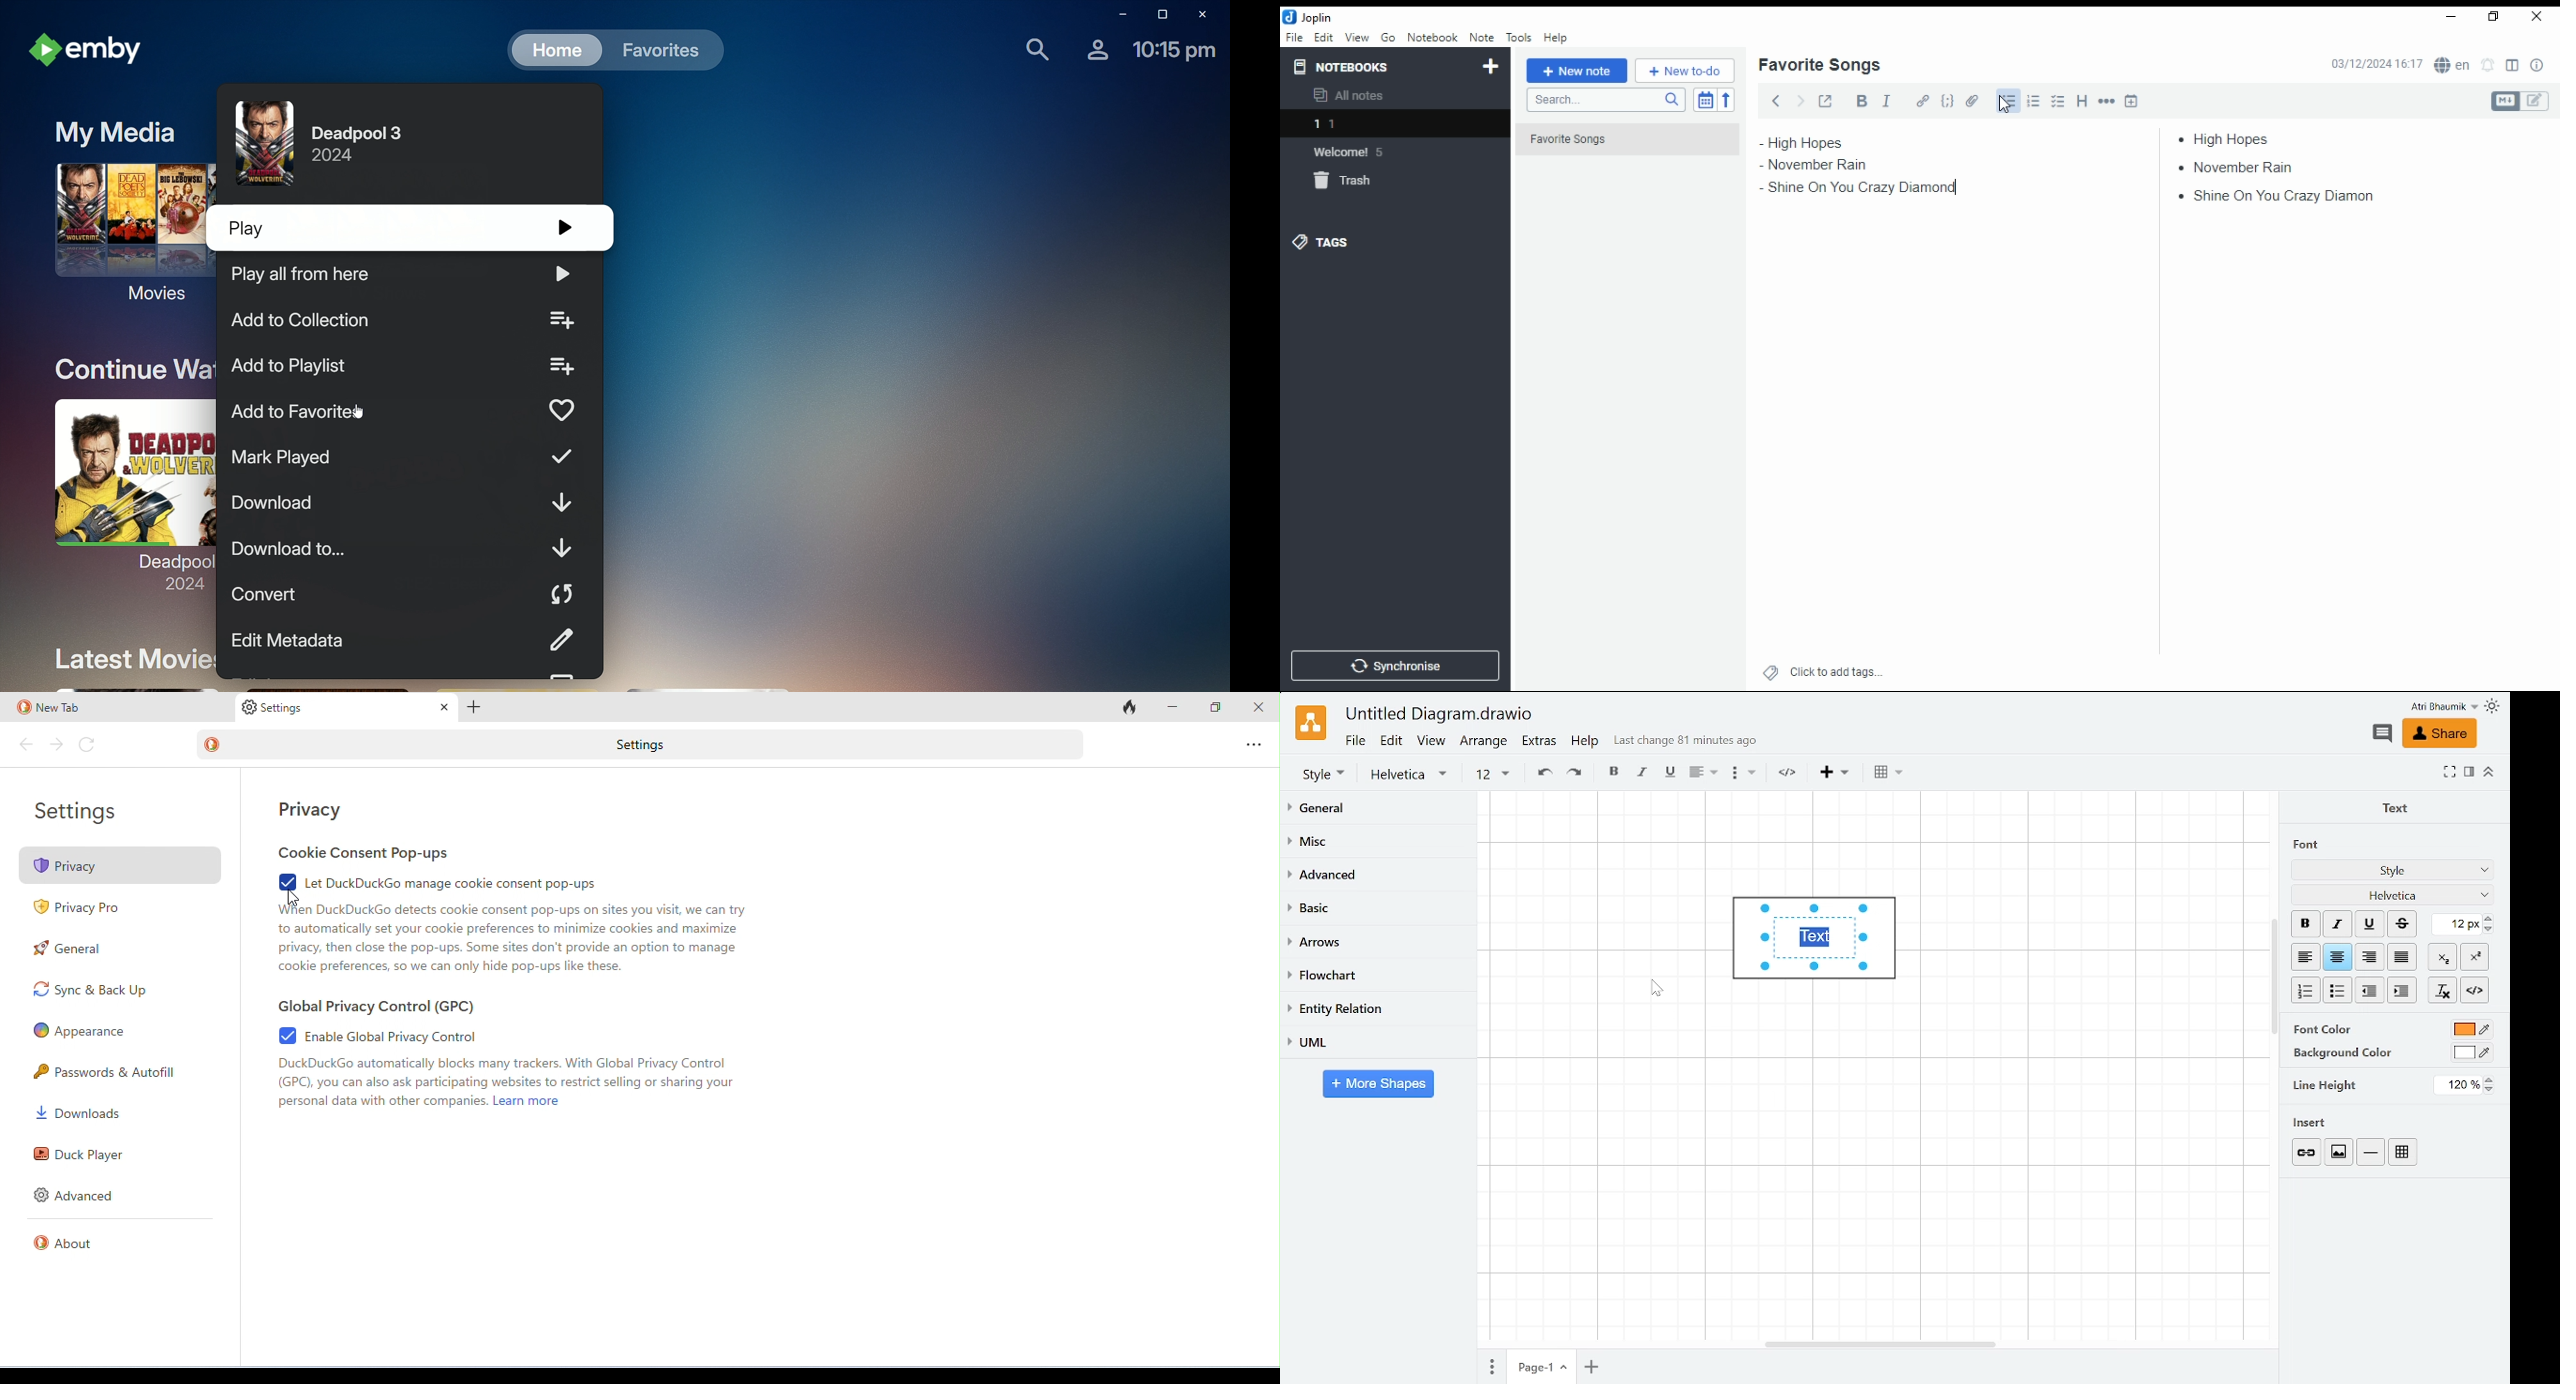 The height and width of the screenshot is (1400, 2576). What do you see at coordinates (1828, 165) in the screenshot?
I see `november rain` at bounding box center [1828, 165].